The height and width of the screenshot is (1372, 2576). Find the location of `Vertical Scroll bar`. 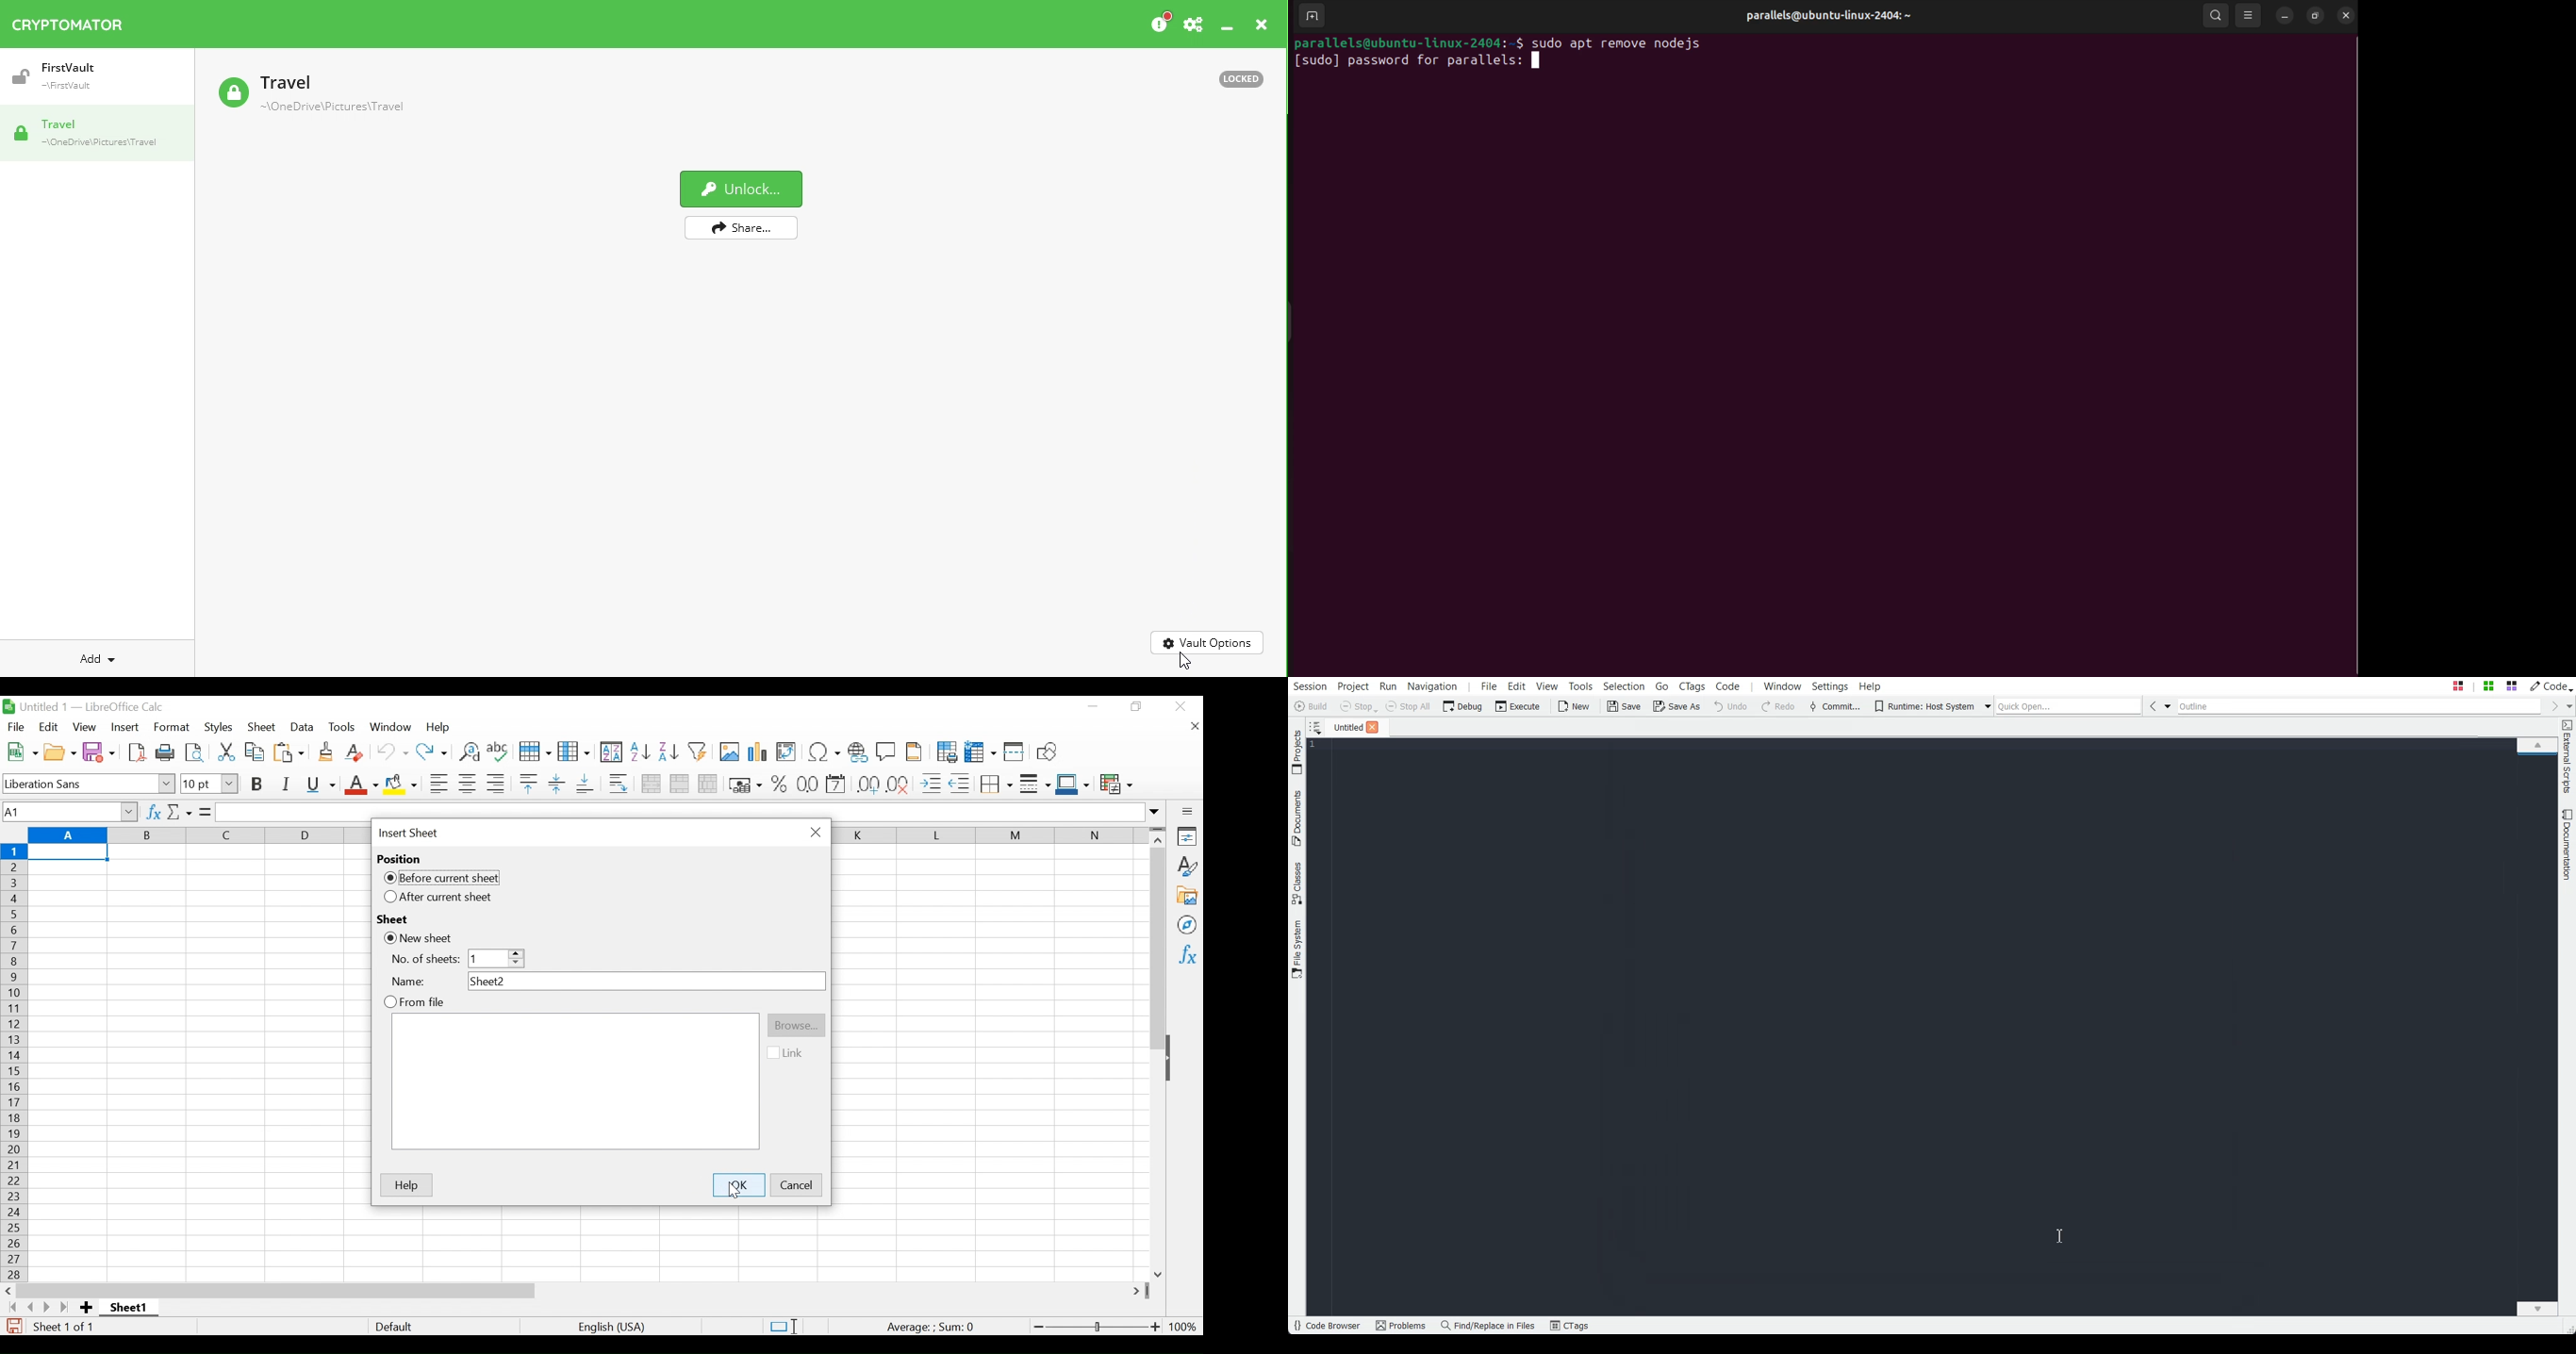

Vertical Scroll bar is located at coordinates (1158, 950).